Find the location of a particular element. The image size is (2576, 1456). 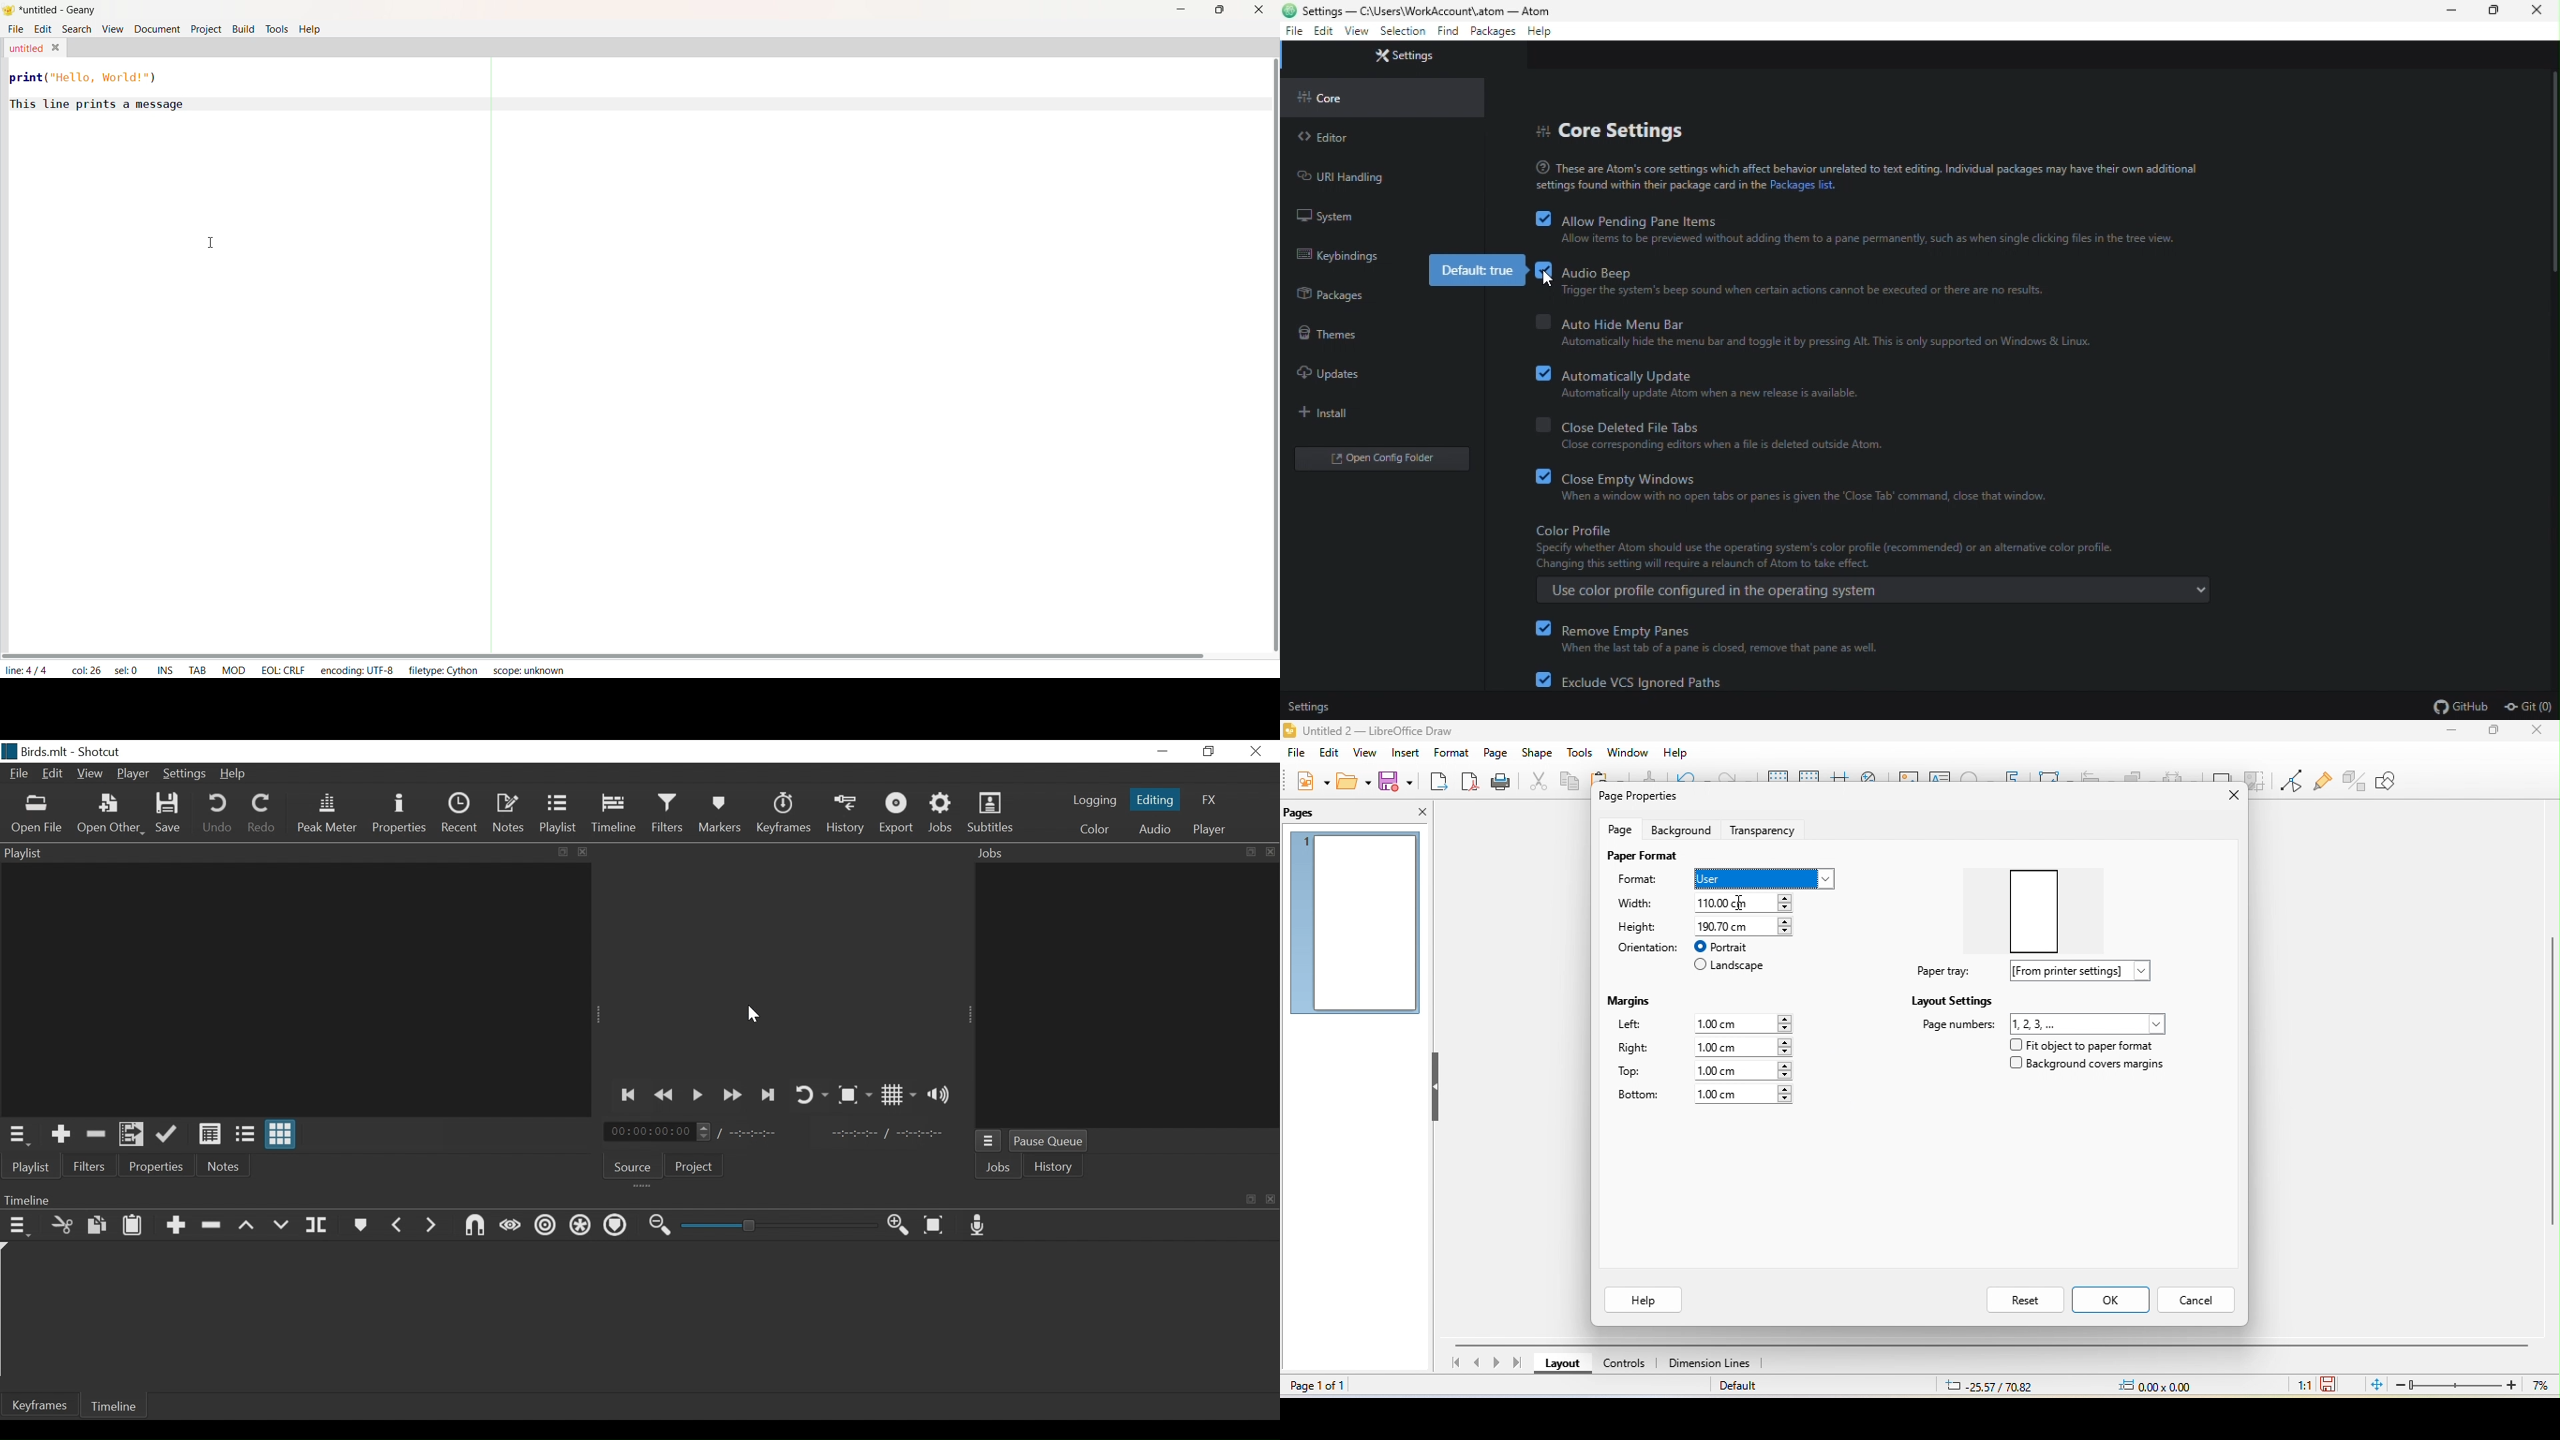

exclude VCS ignored paths is located at coordinates (1648, 682).